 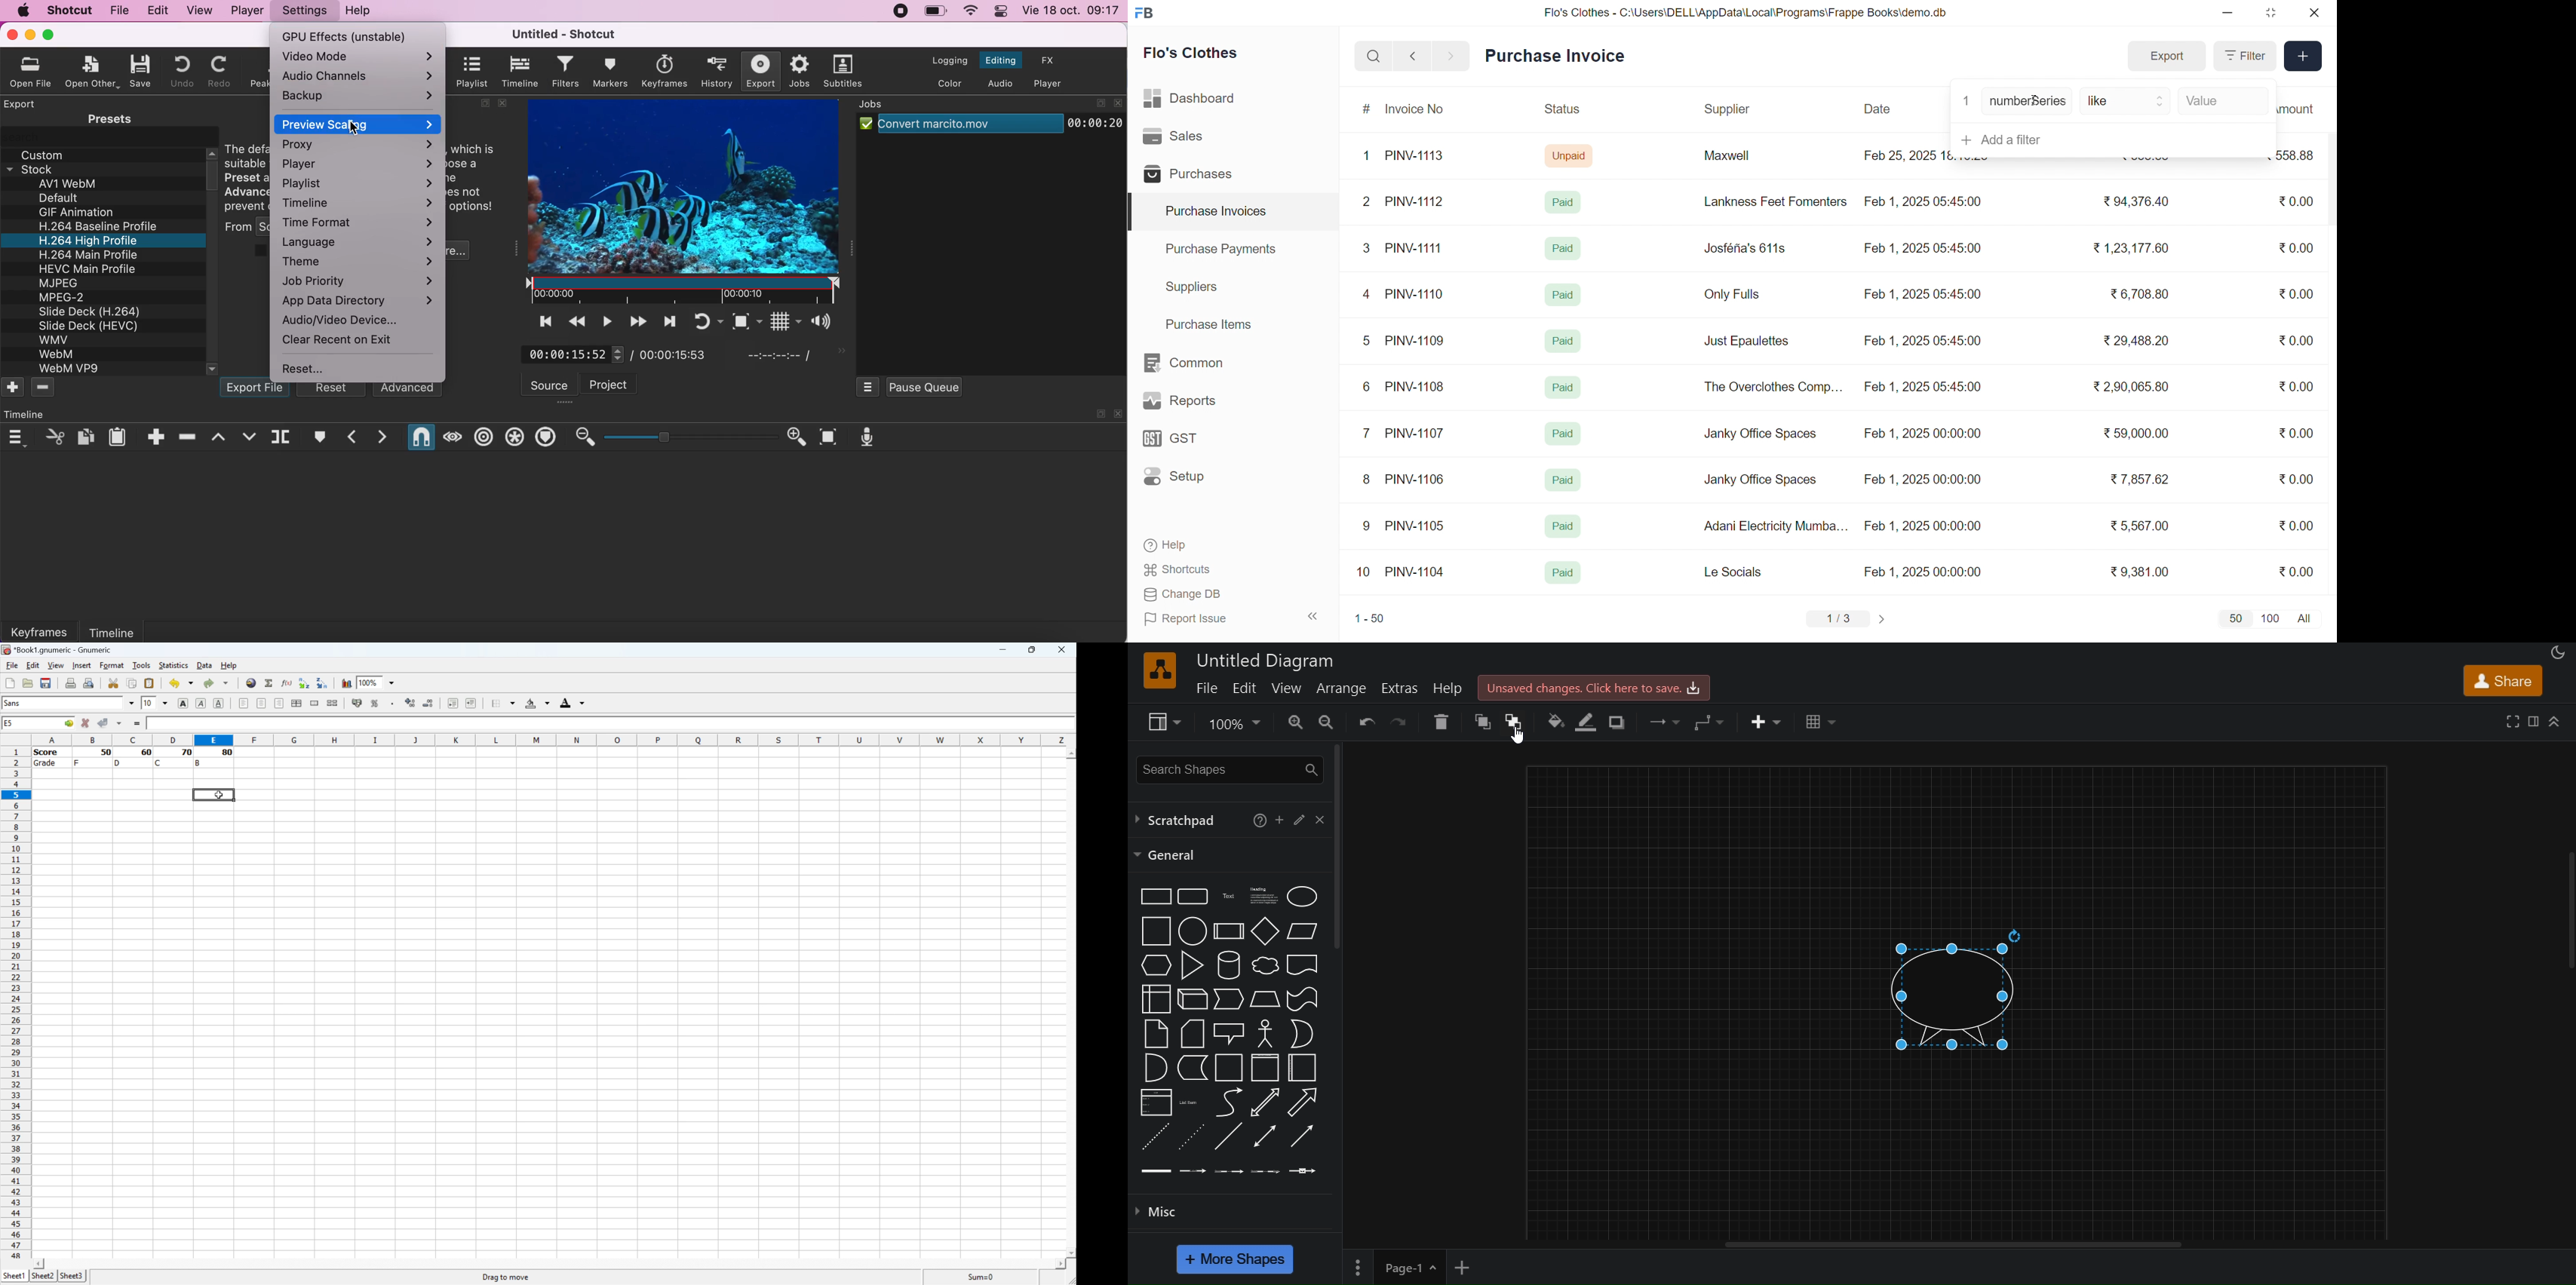 I want to click on like, so click(x=2127, y=102).